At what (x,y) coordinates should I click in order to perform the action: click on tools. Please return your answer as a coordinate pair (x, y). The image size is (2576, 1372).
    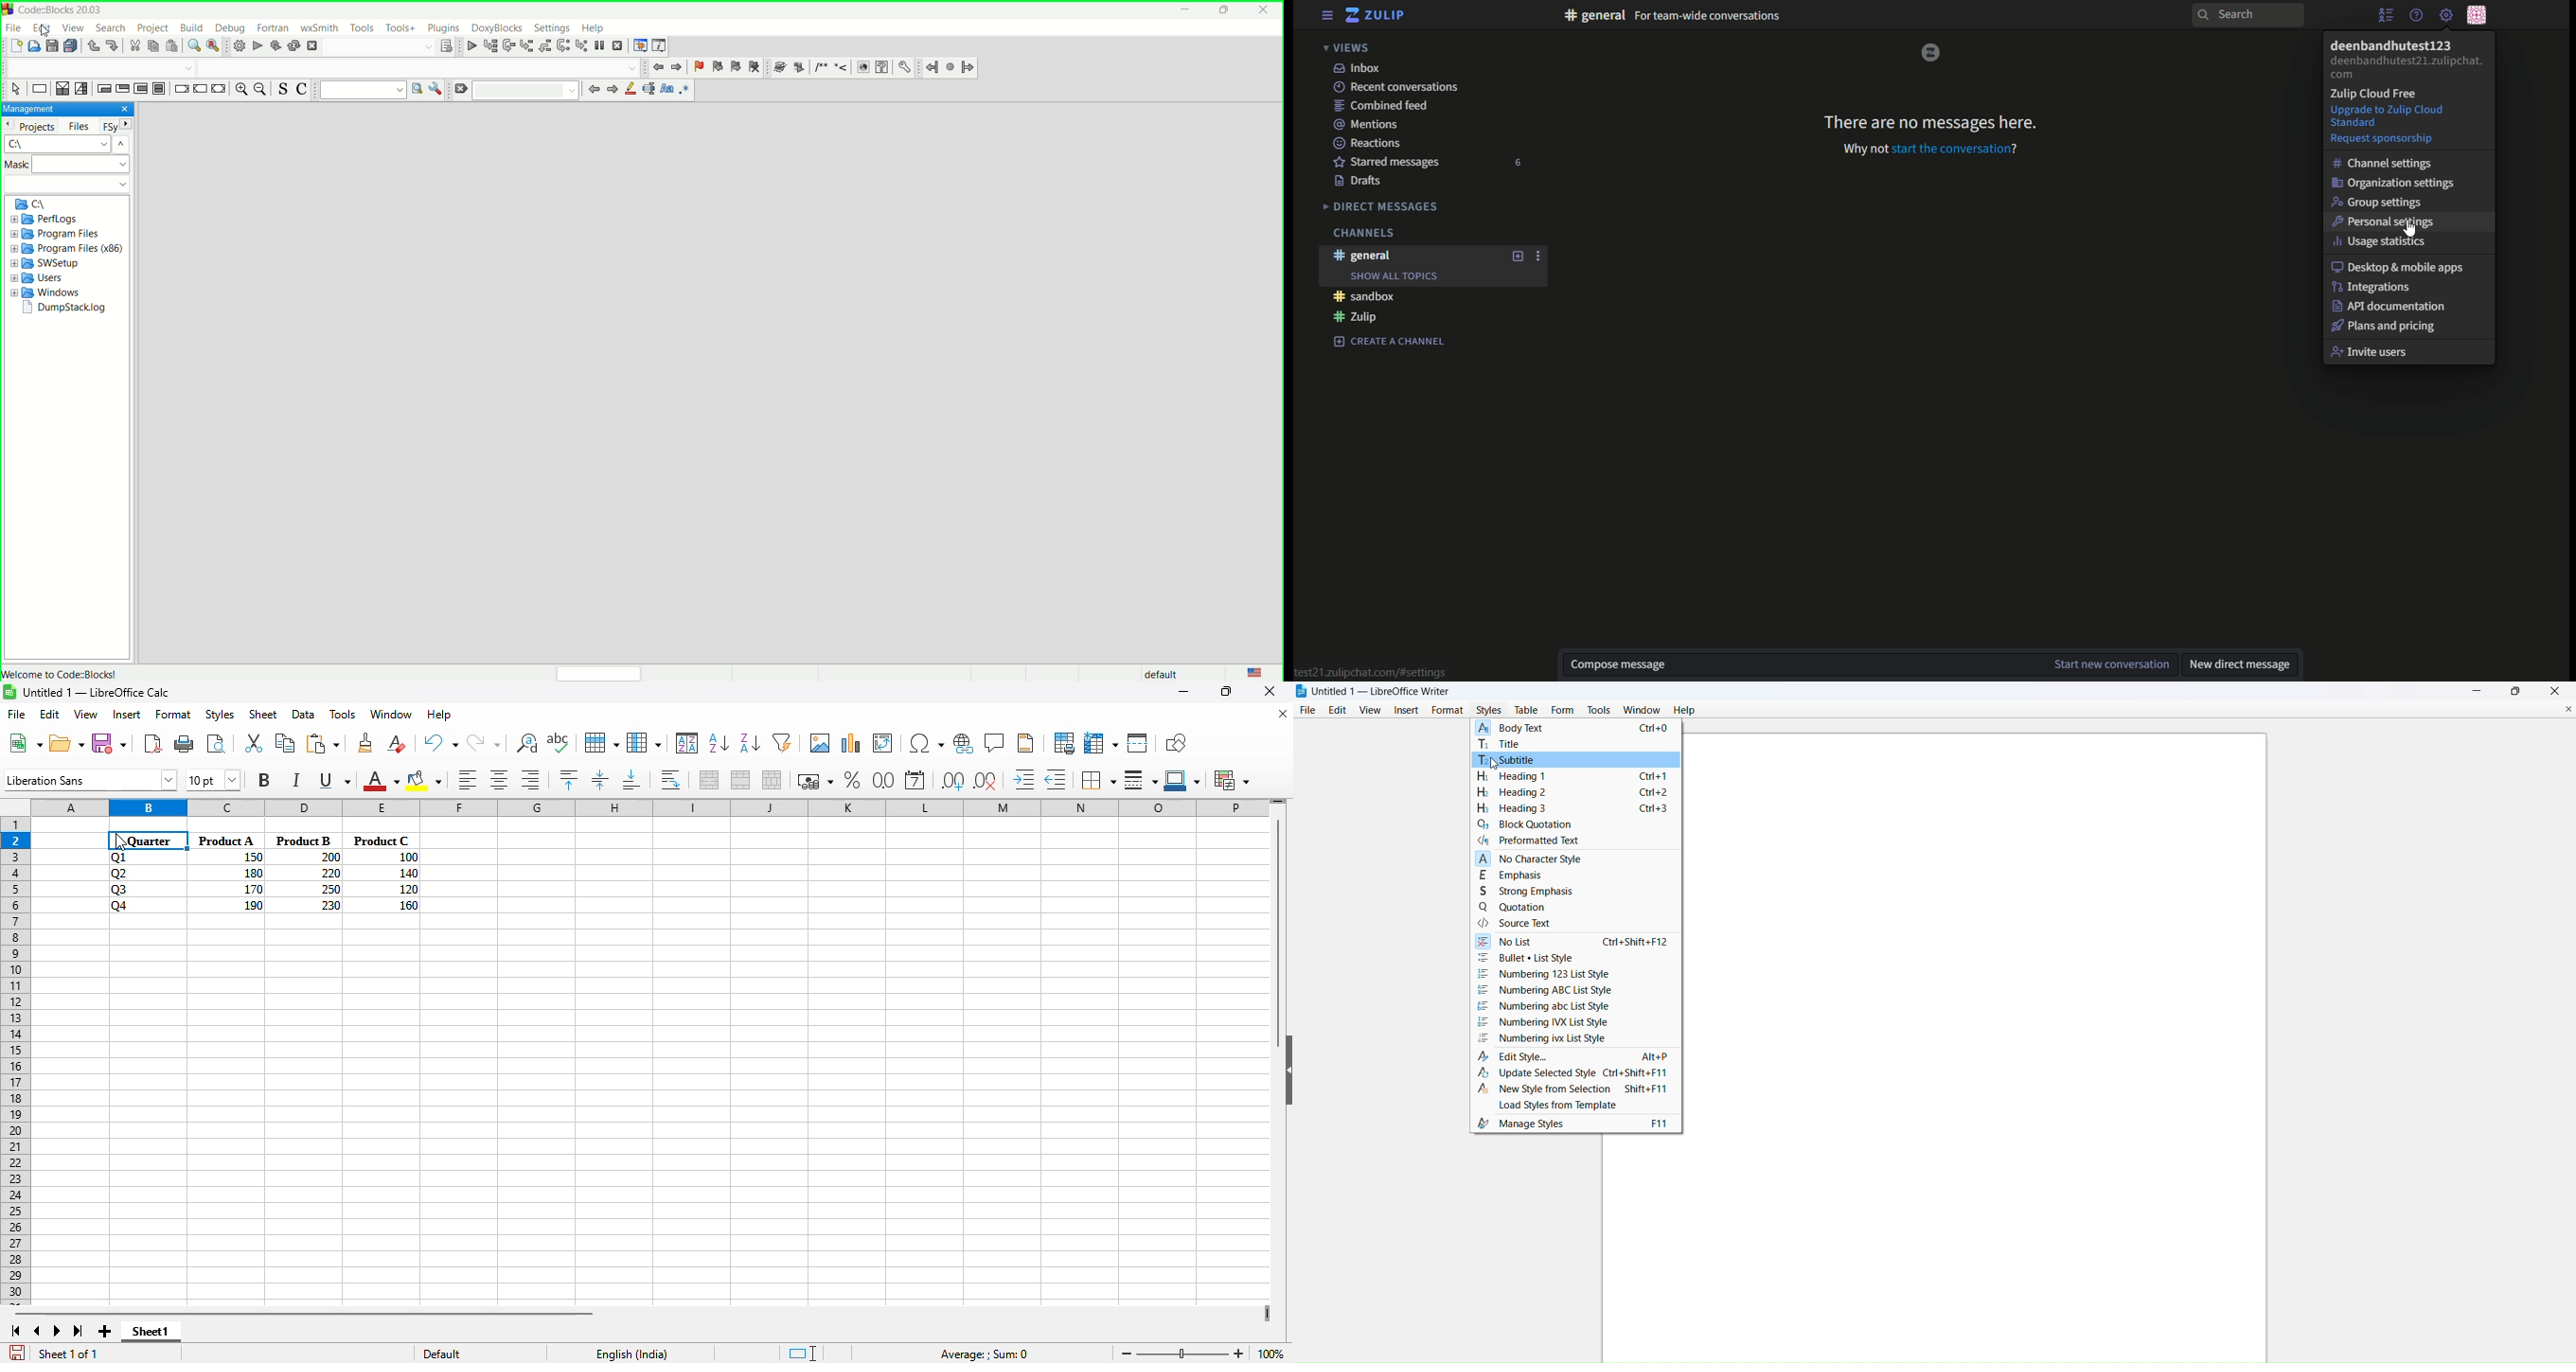
    Looking at the image, I should click on (1599, 710).